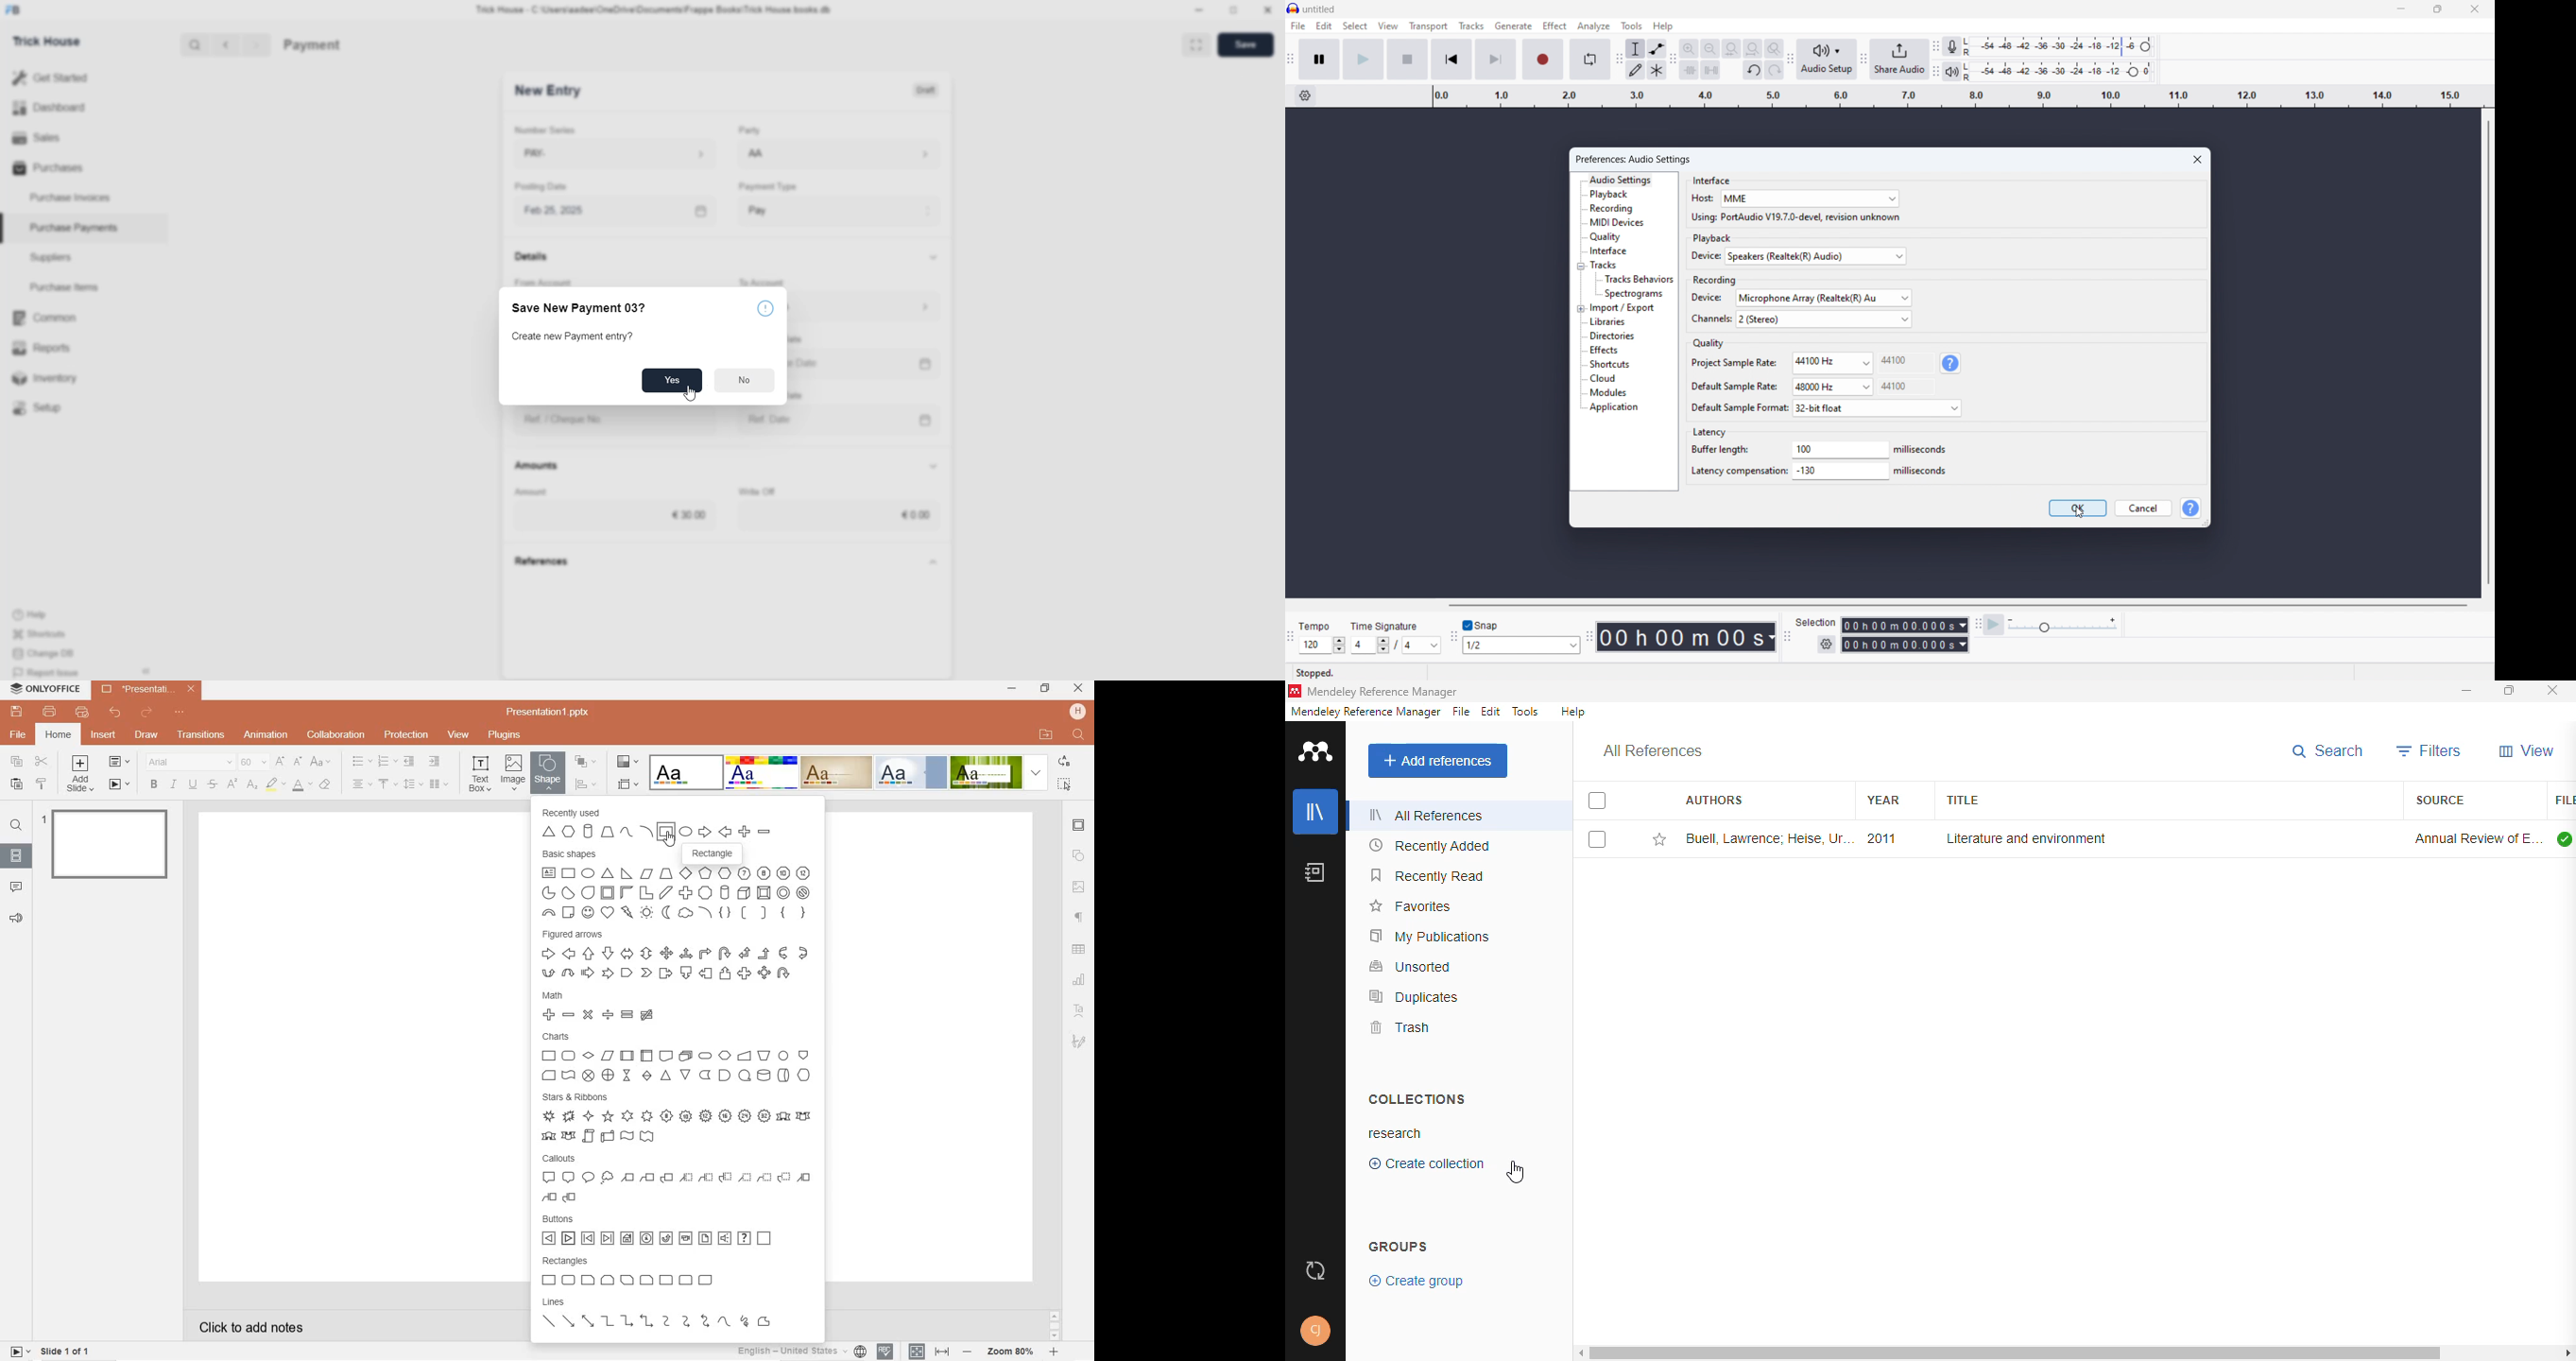 The image size is (2576, 1372). What do you see at coordinates (588, 1056) in the screenshot?
I see `Decision` at bounding box center [588, 1056].